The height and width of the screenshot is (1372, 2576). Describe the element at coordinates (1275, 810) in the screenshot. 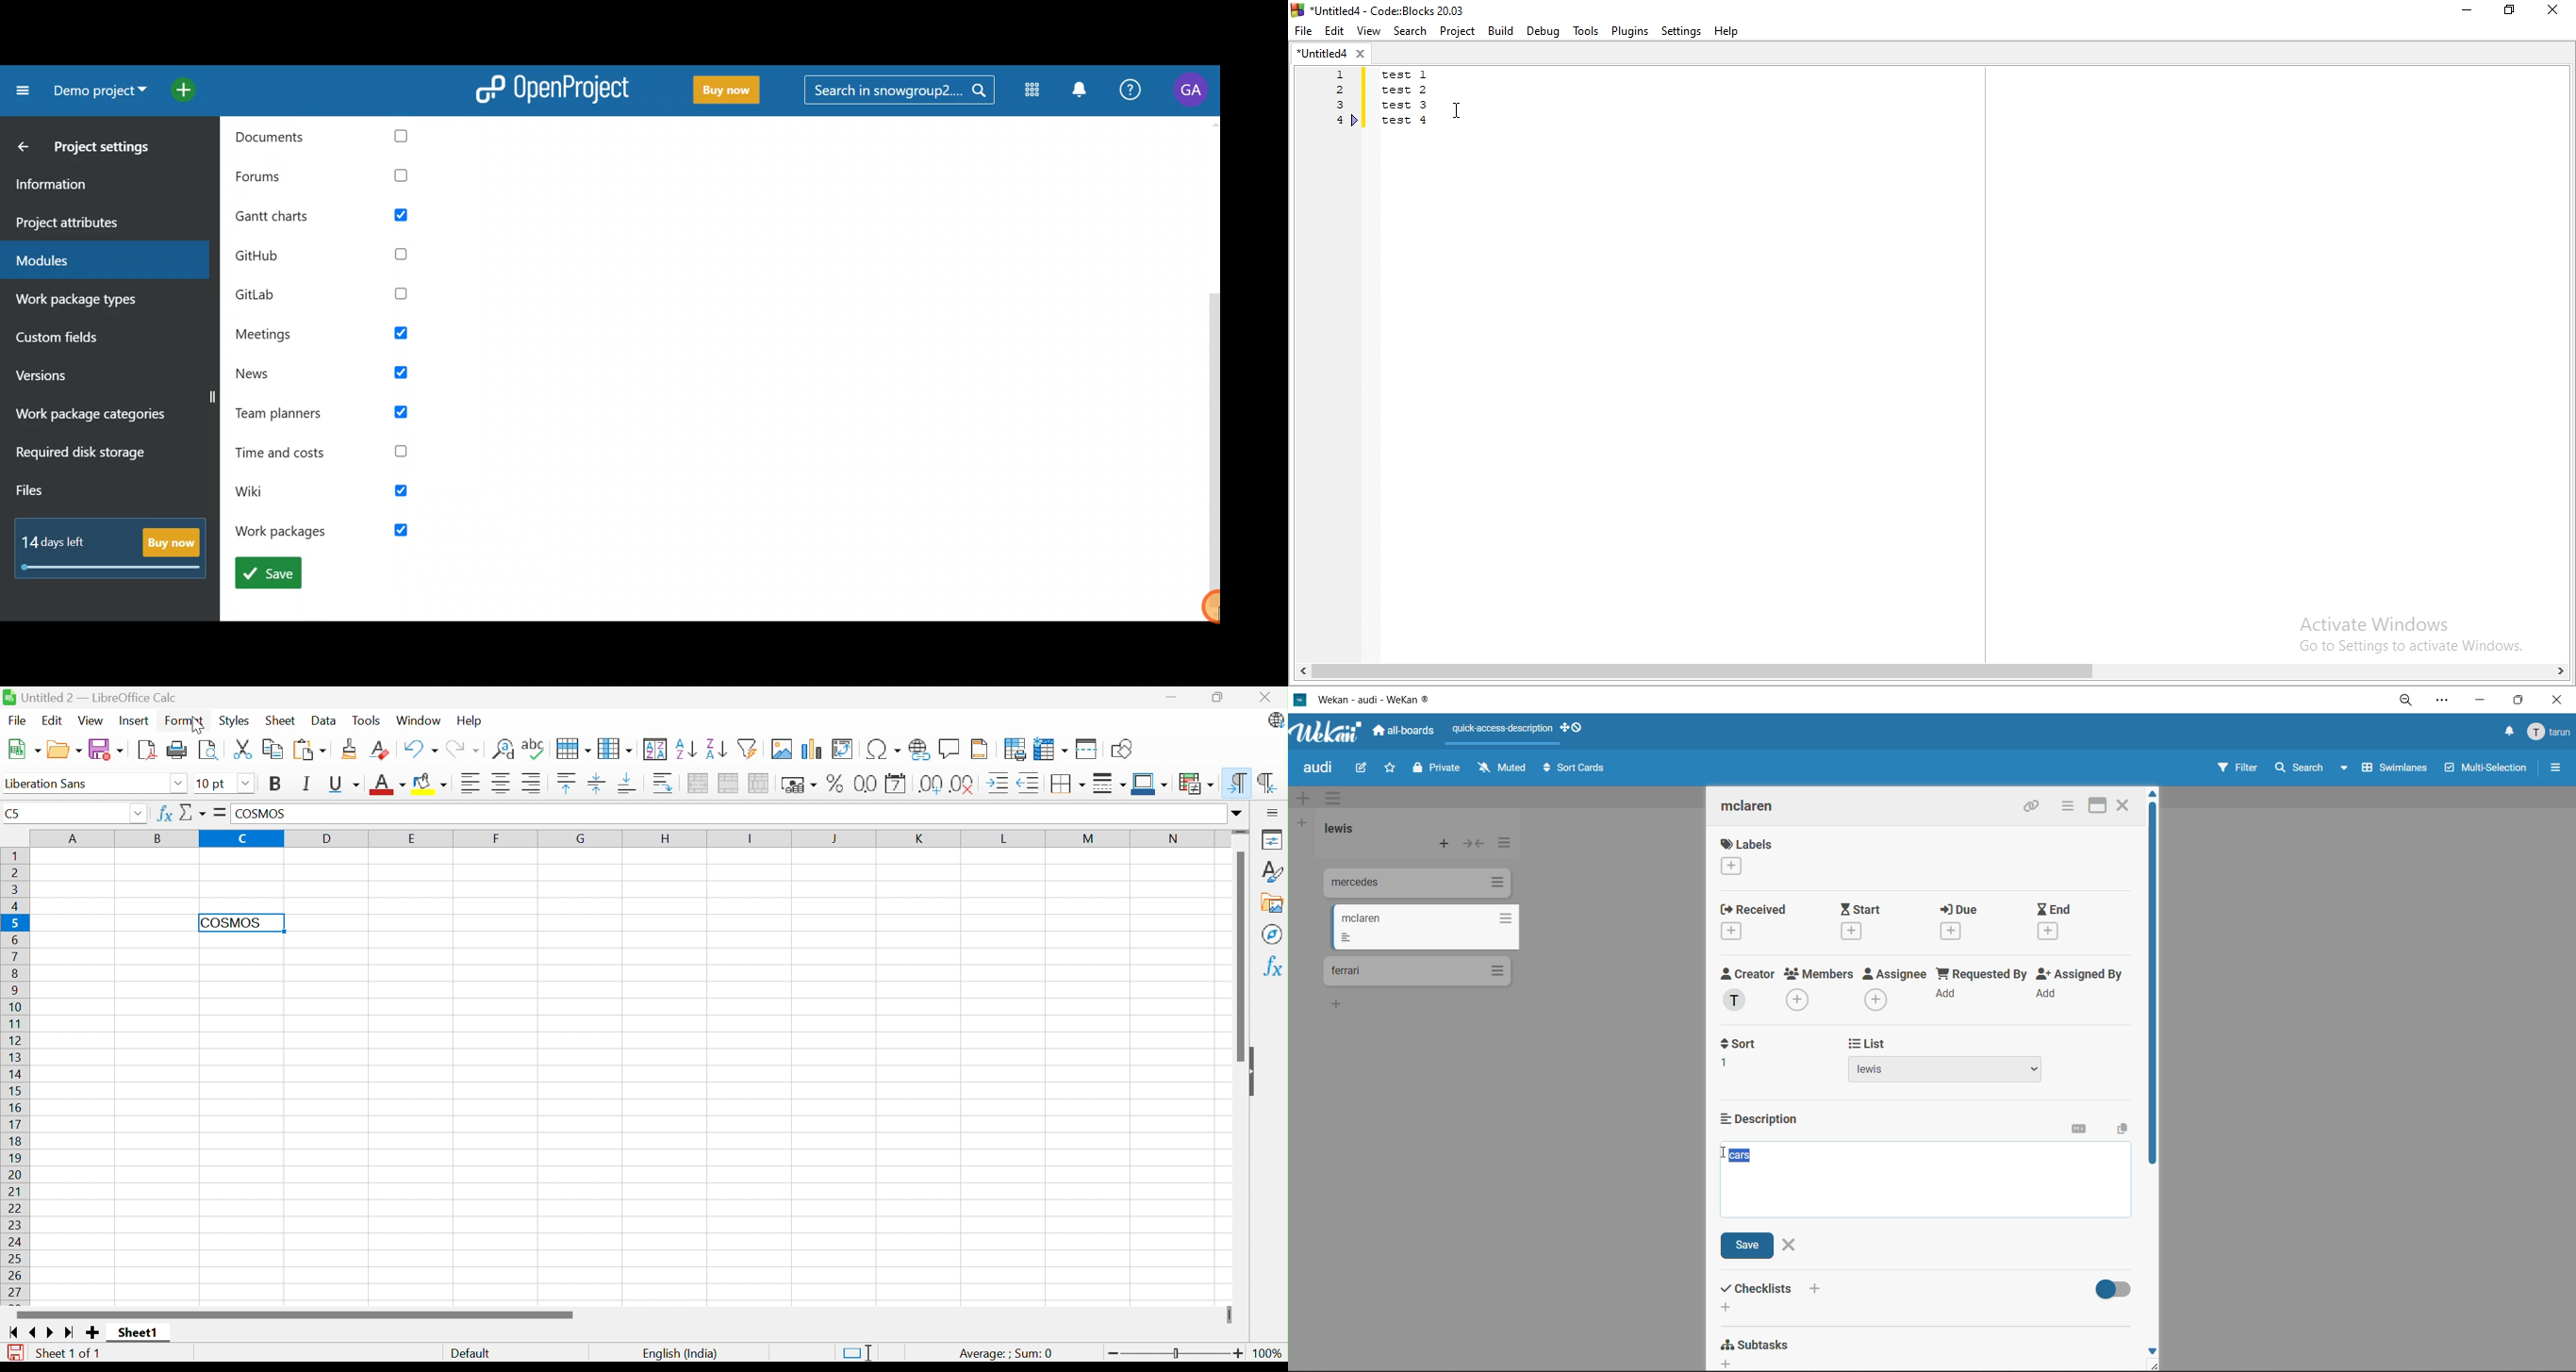

I see `Sidebar Settings` at that location.